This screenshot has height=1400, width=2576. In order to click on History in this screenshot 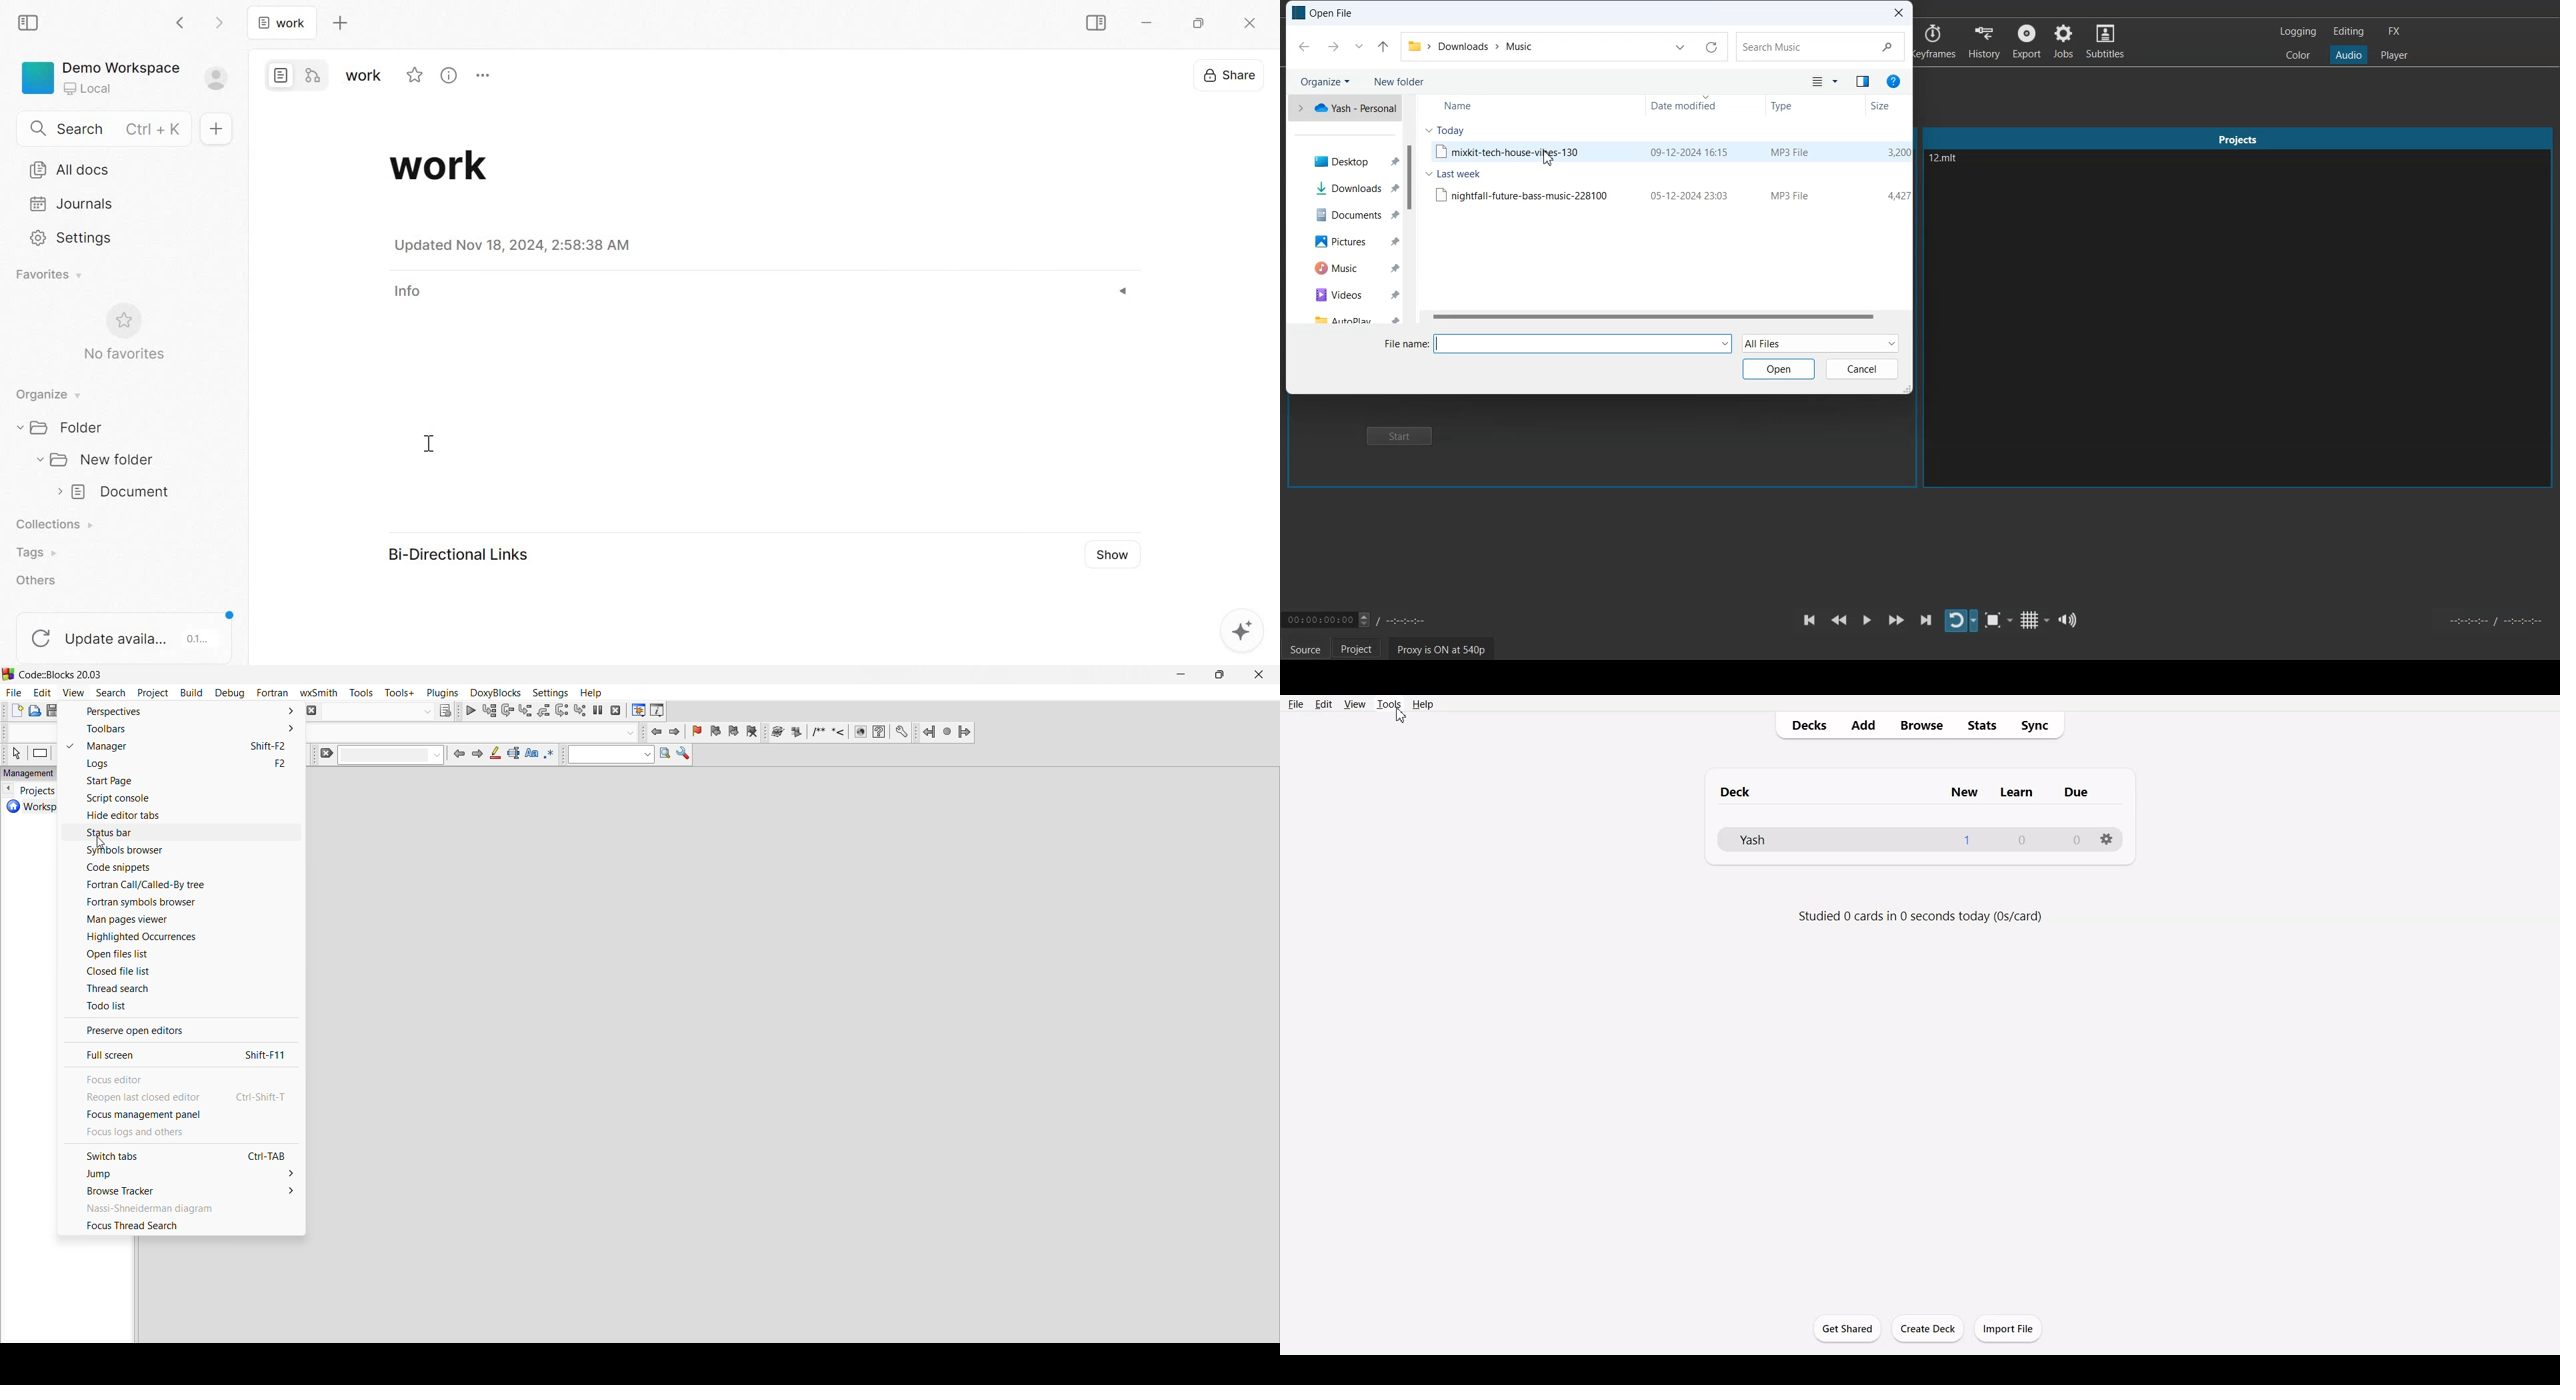, I will do `click(1986, 41)`.